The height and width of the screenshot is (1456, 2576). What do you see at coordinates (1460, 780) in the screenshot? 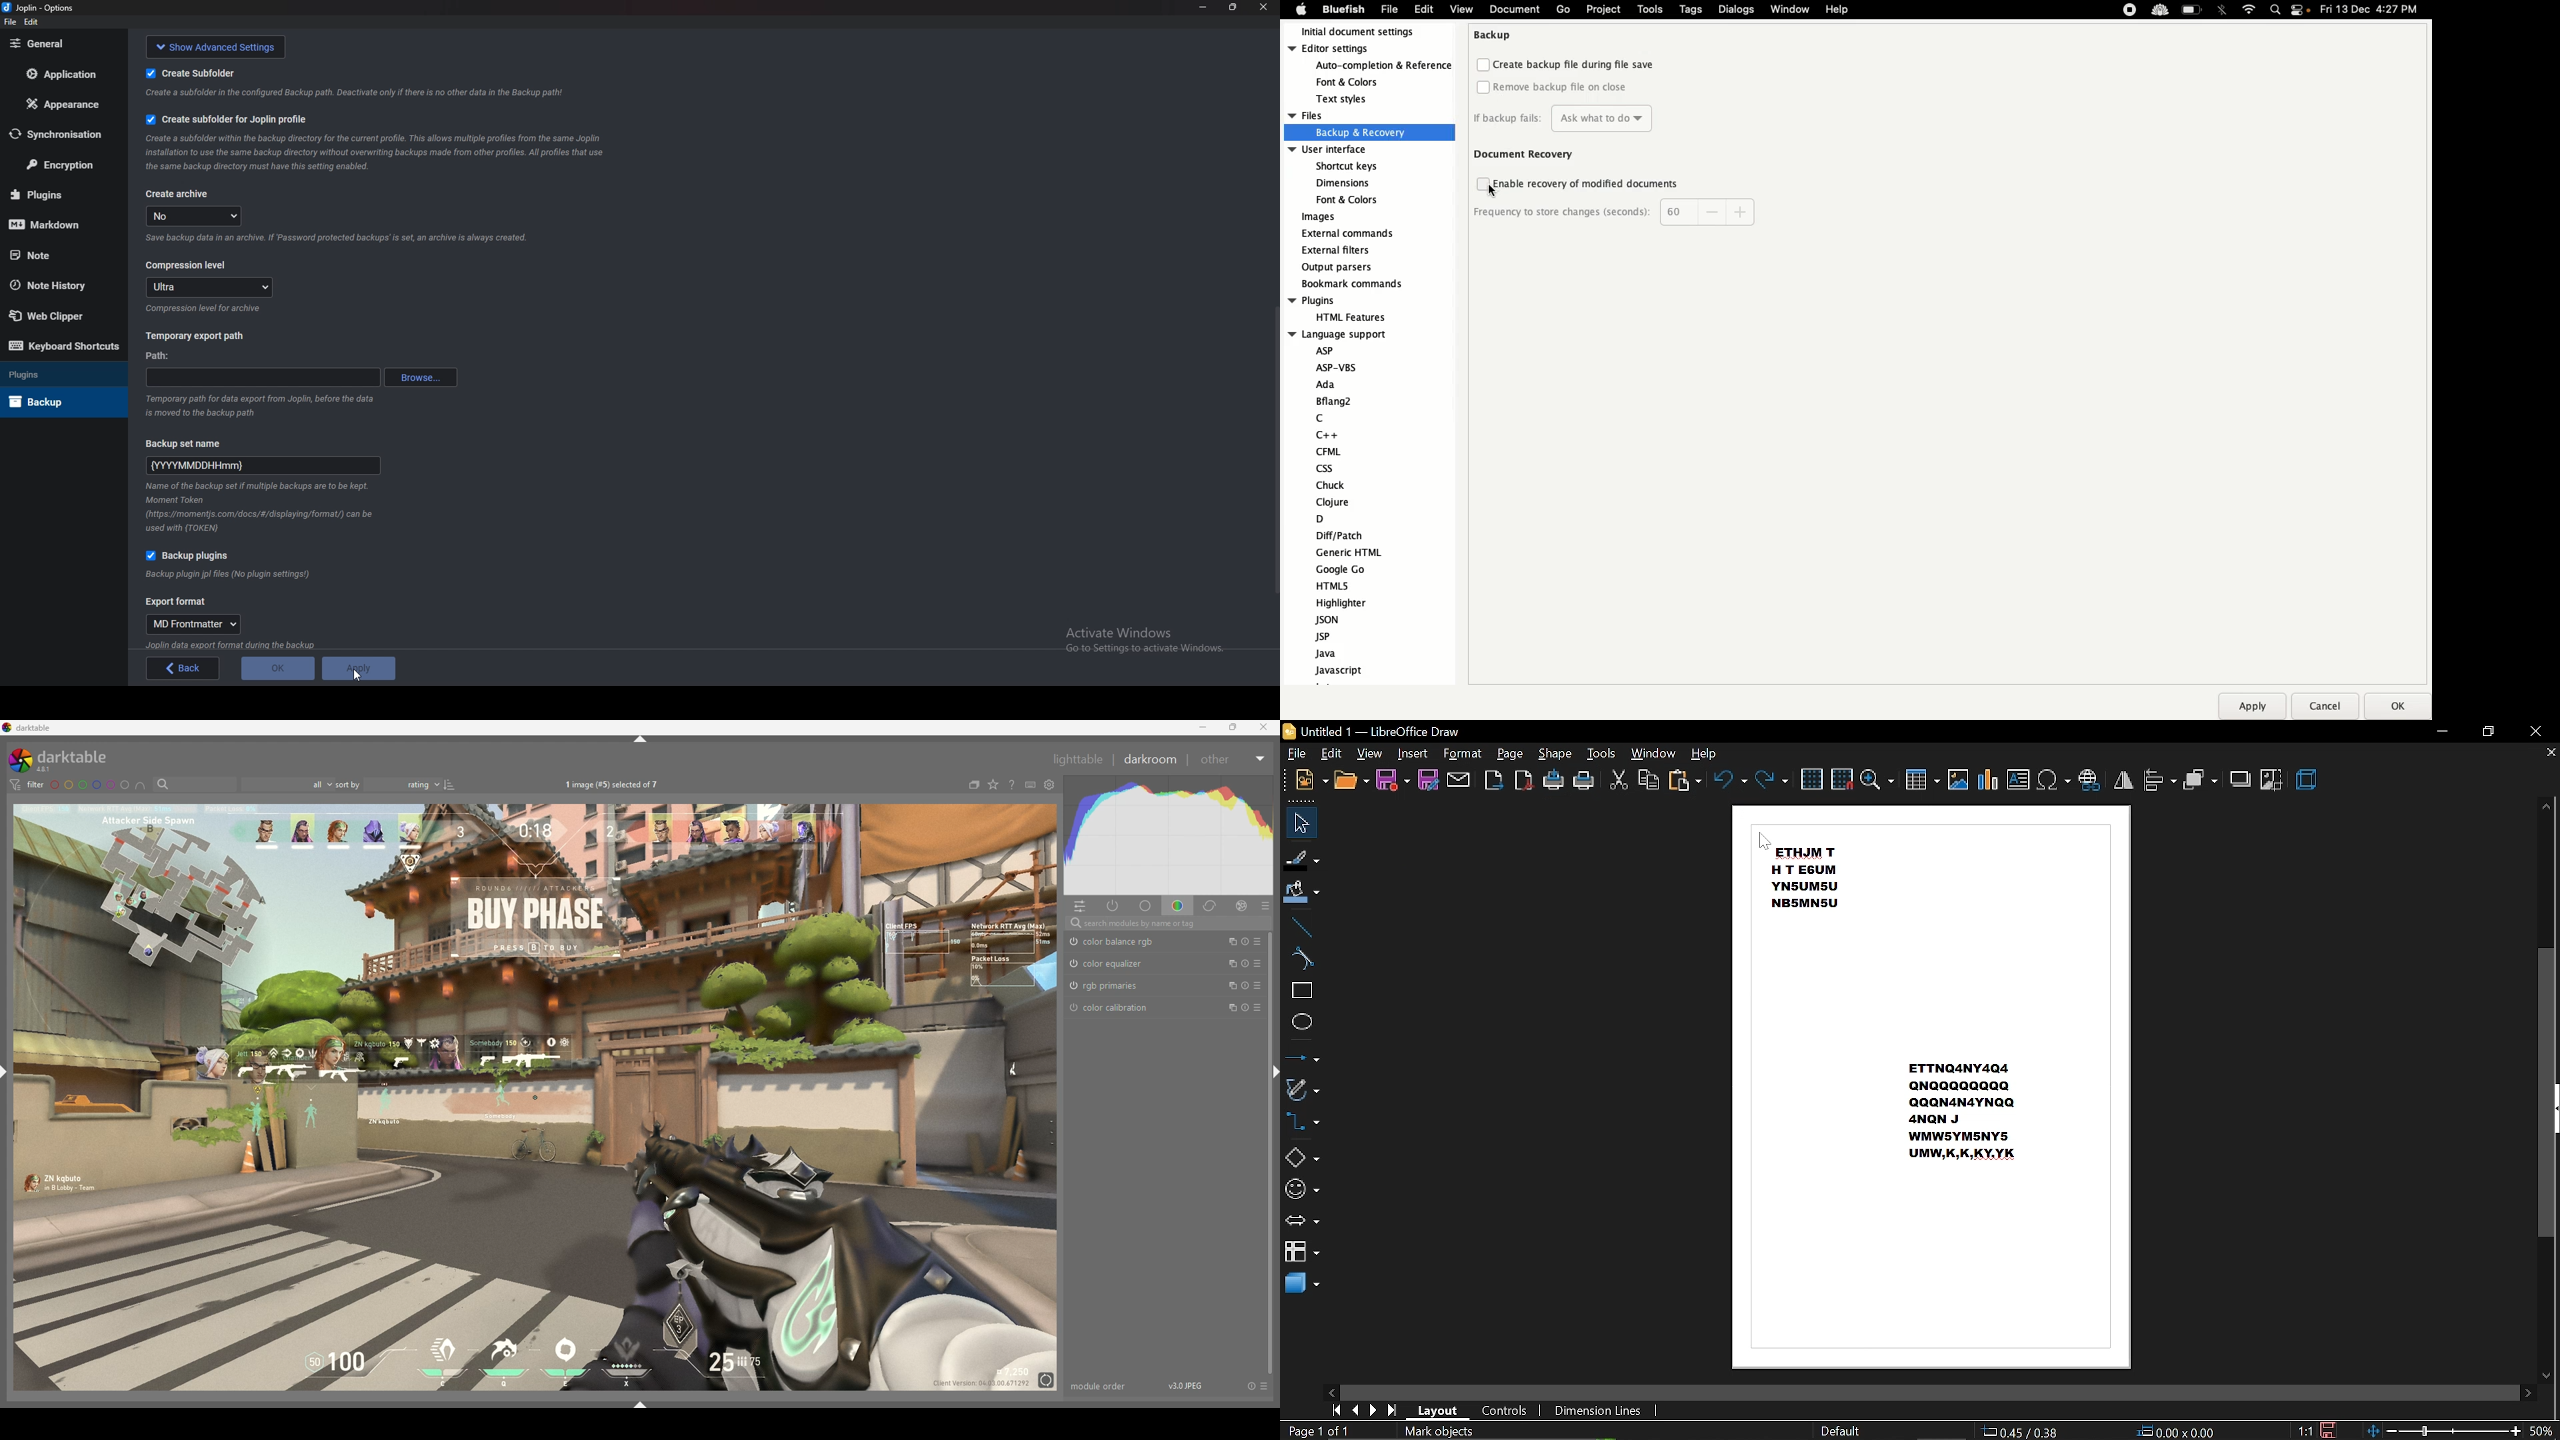
I see `attach` at bounding box center [1460, 780].